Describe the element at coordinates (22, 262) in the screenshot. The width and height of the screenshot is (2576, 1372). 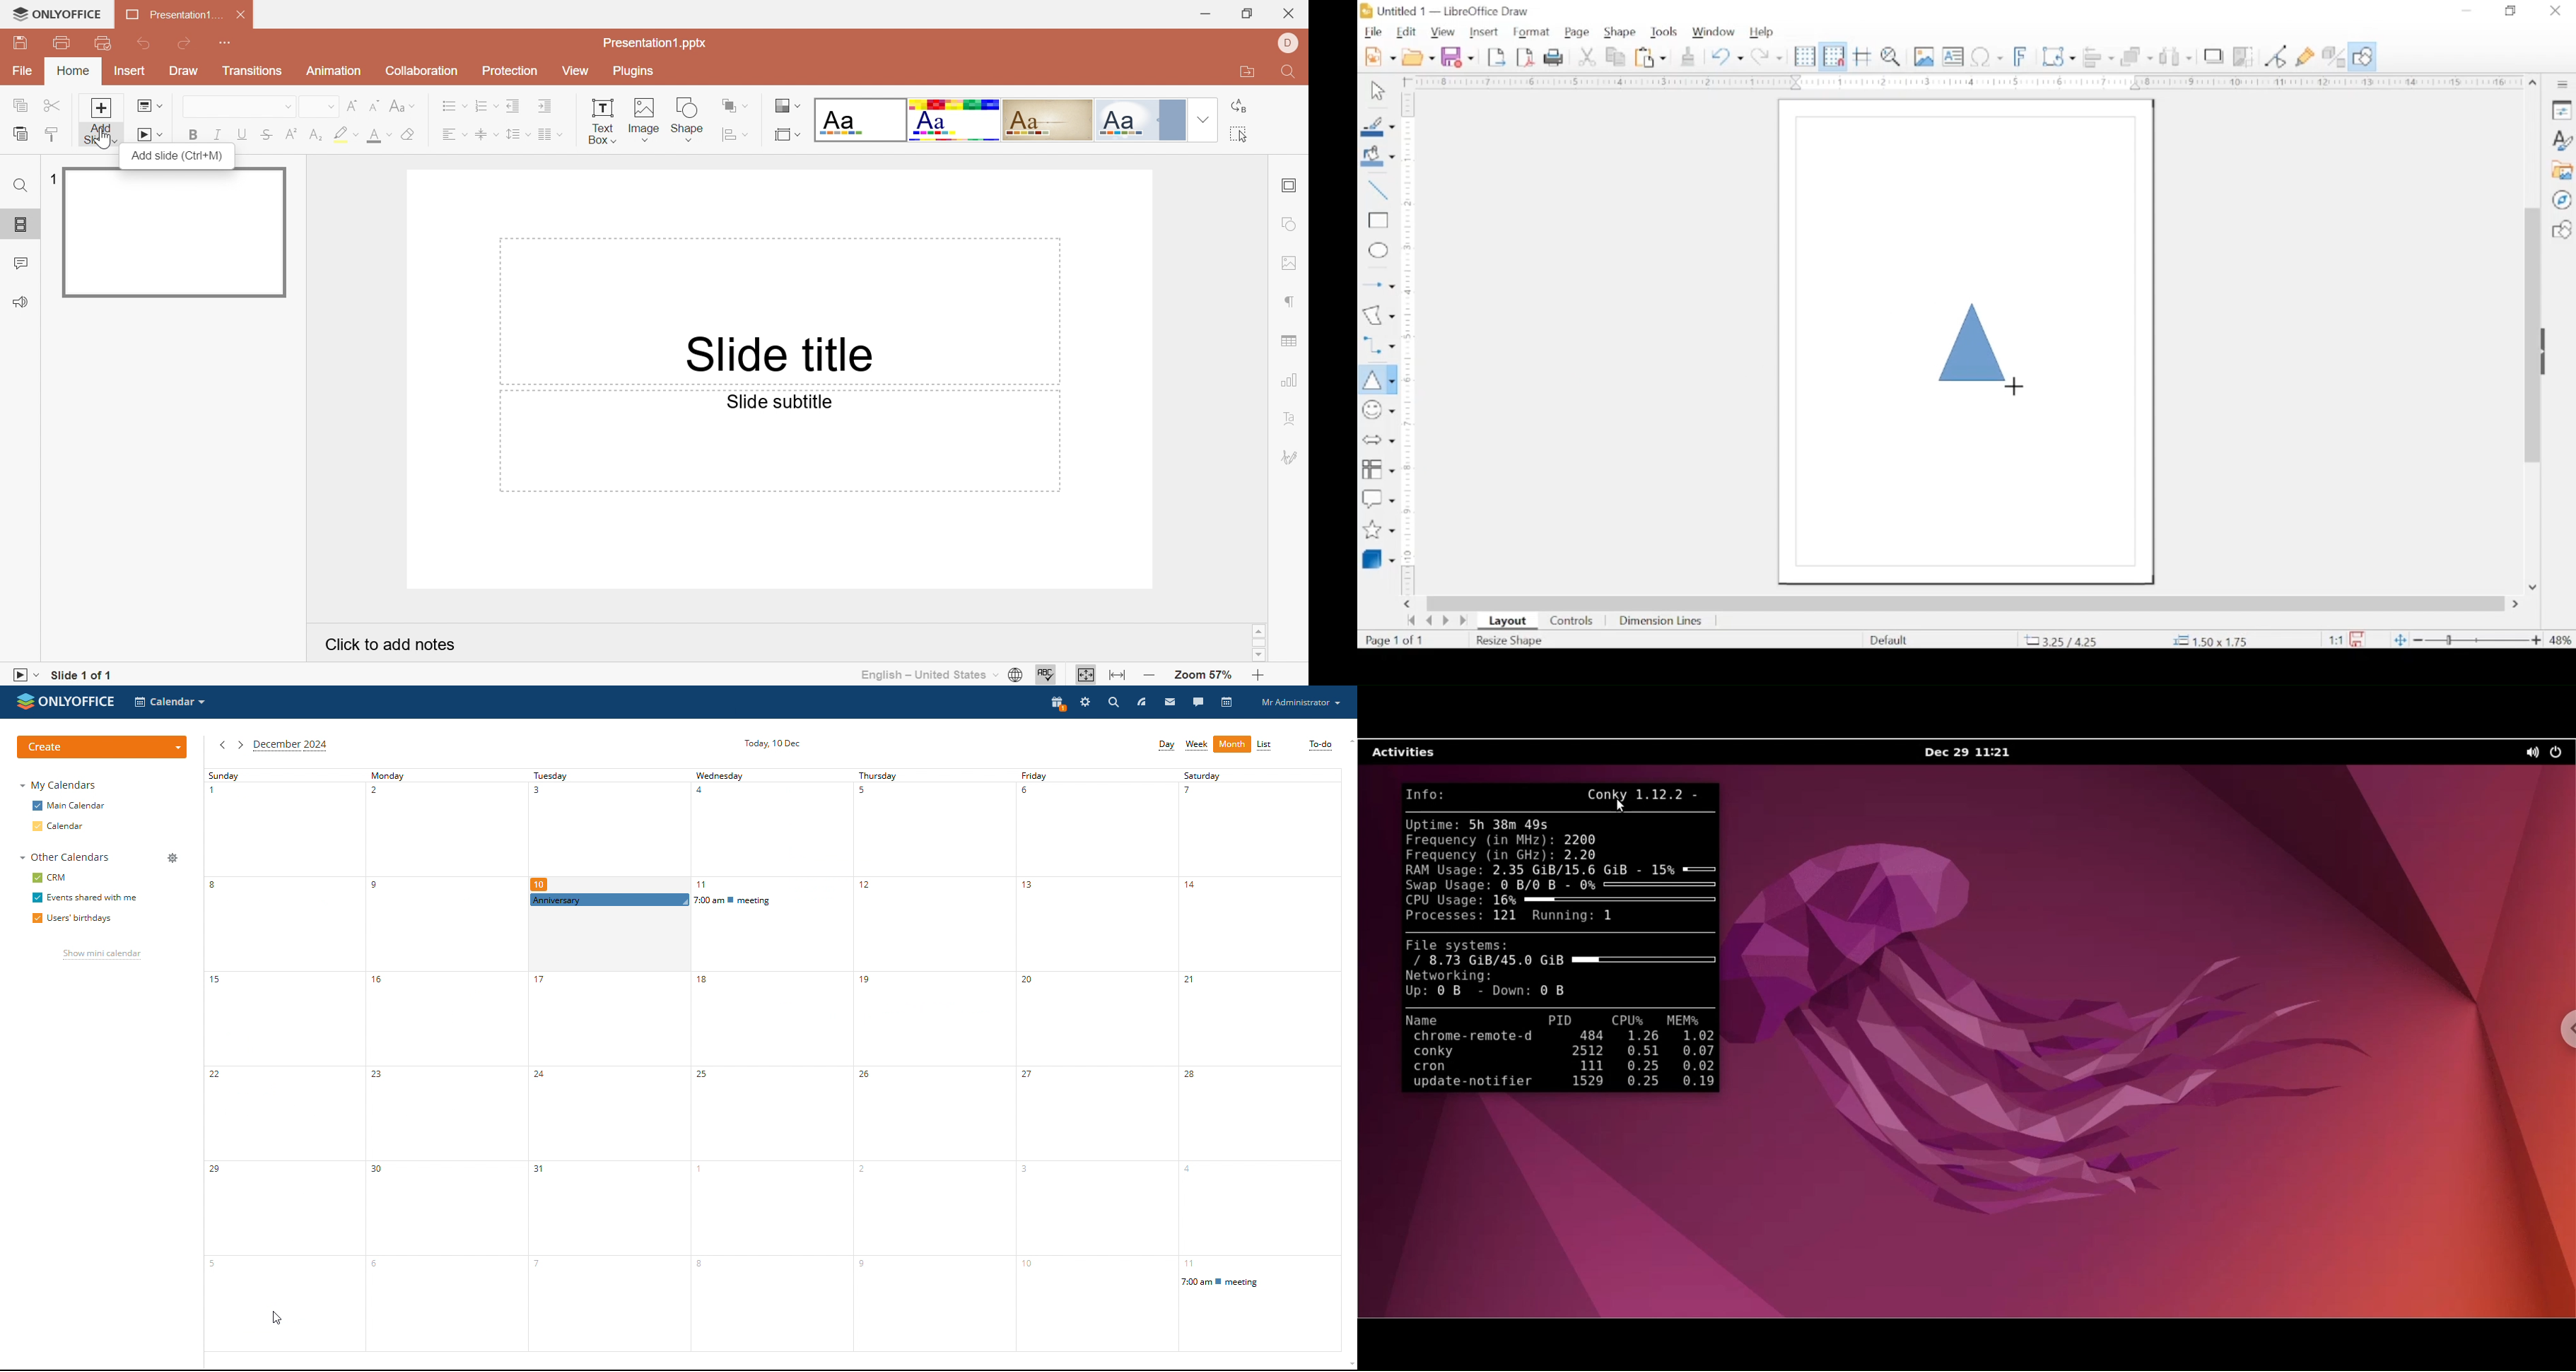
I see `Comments` at that location.